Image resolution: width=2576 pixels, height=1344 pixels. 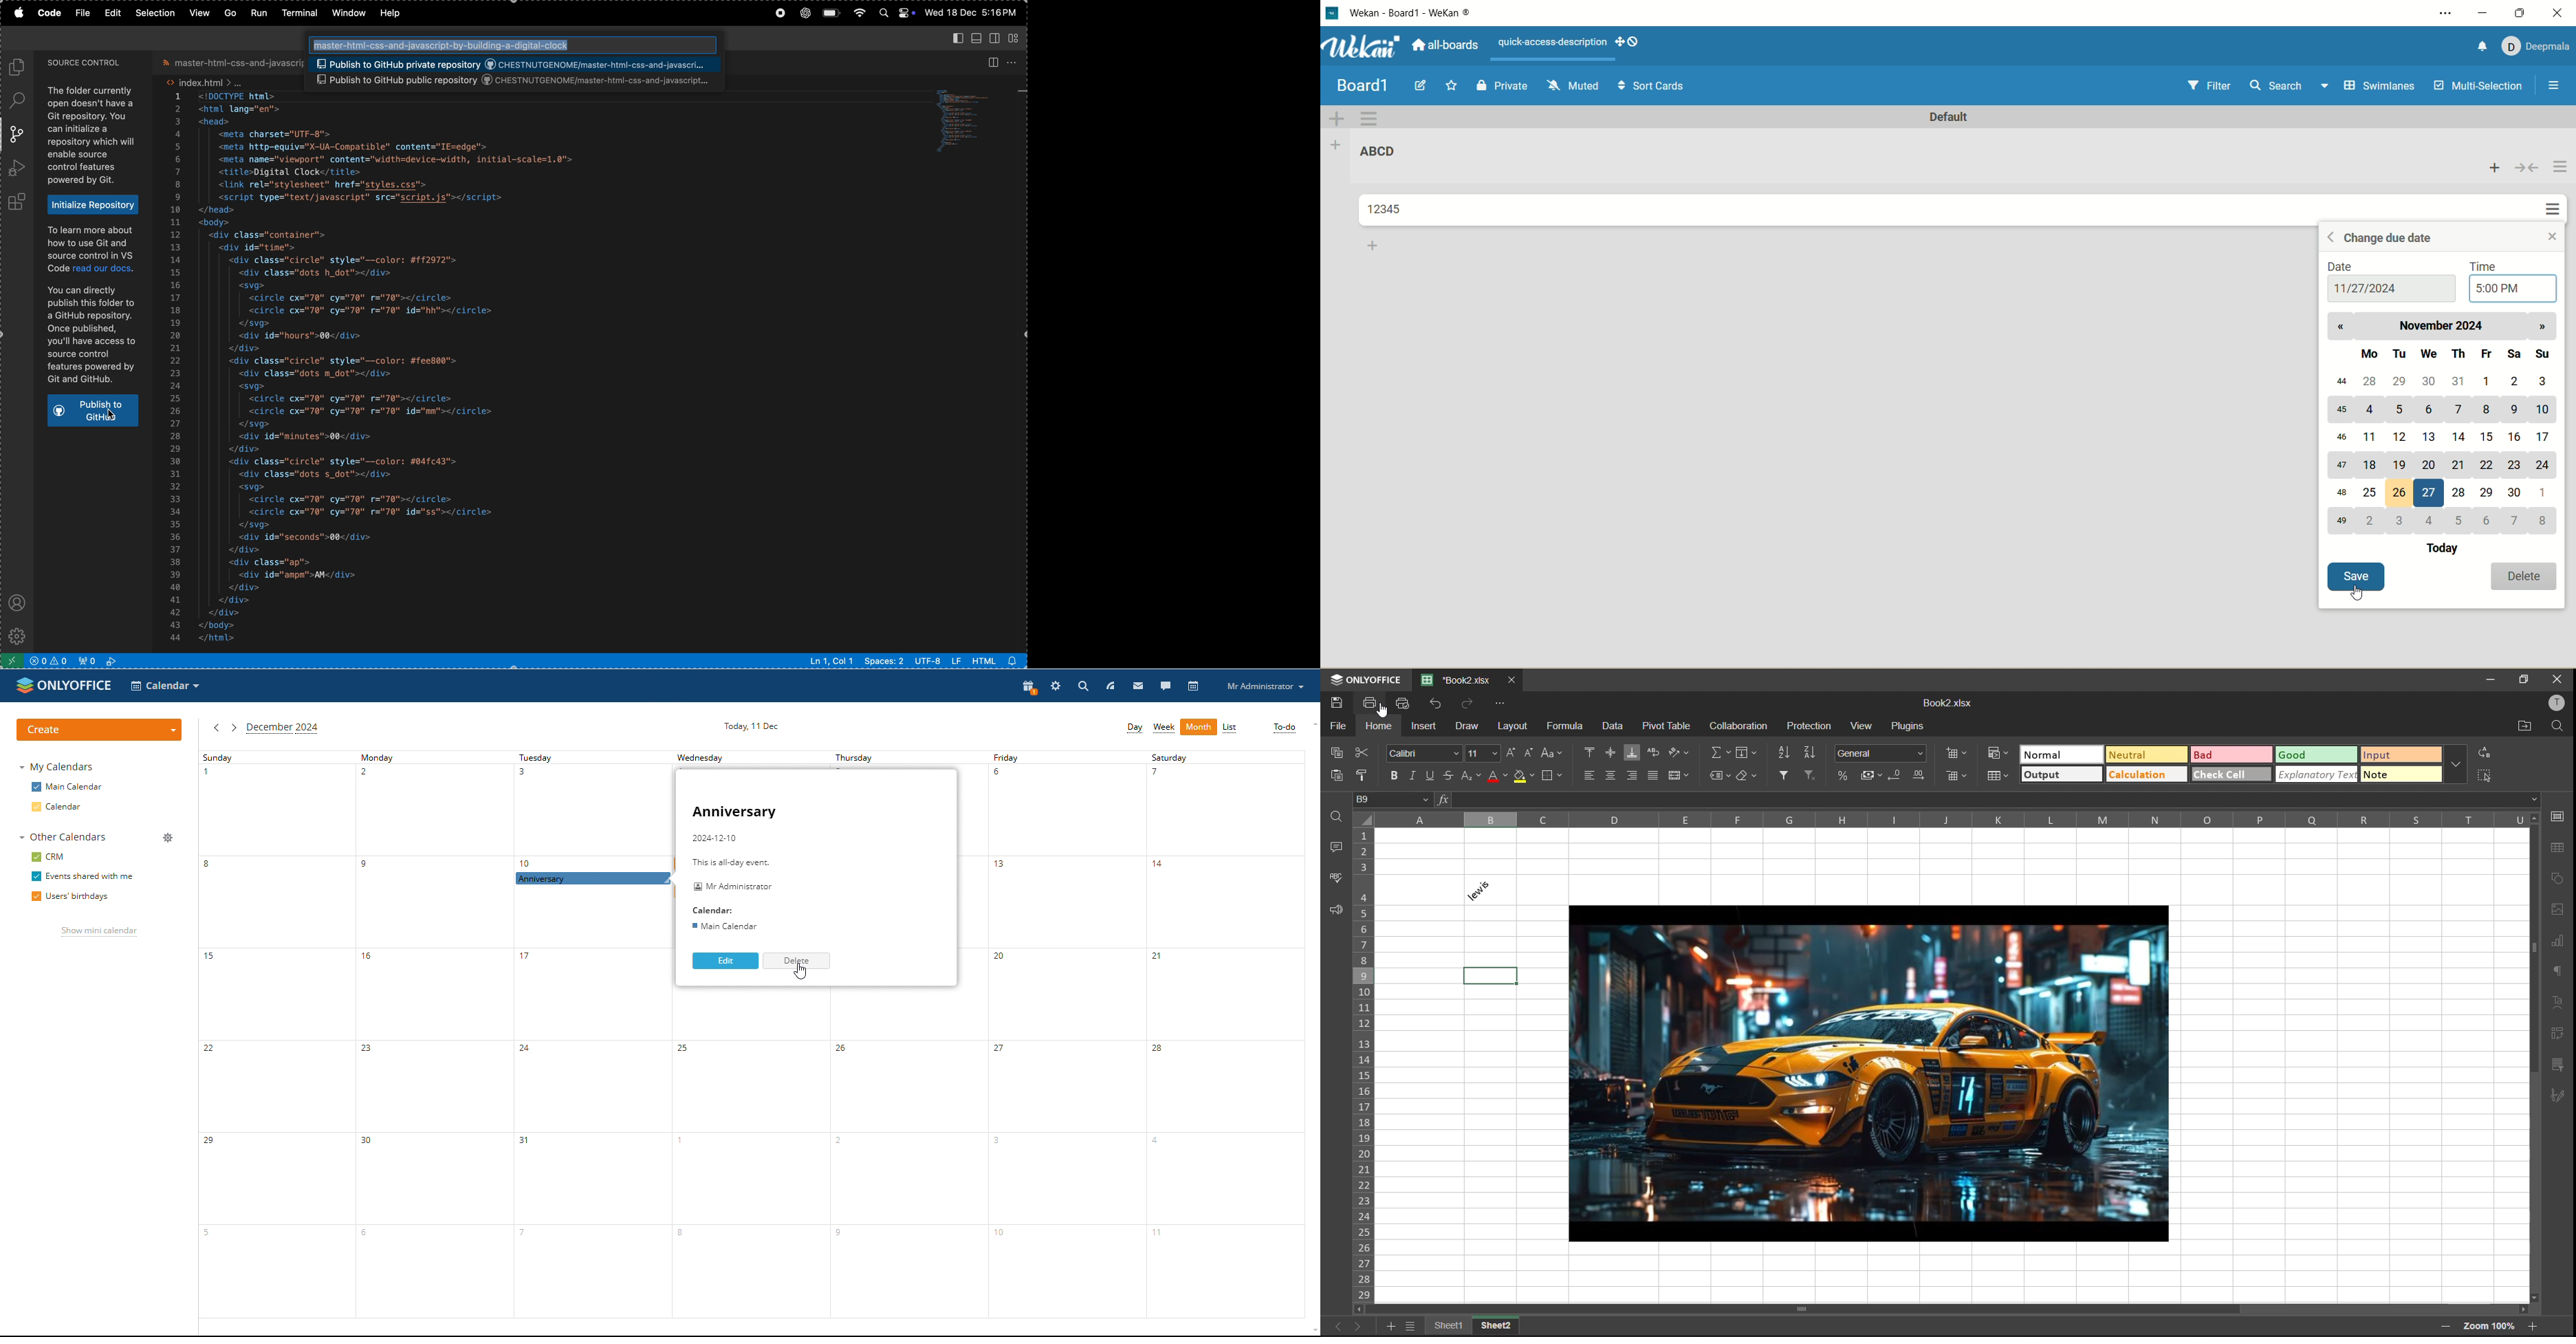 What do you see at coordinates (1425, 753) in the screenshot?
I see `font style` at bounding box center [1425, 753].